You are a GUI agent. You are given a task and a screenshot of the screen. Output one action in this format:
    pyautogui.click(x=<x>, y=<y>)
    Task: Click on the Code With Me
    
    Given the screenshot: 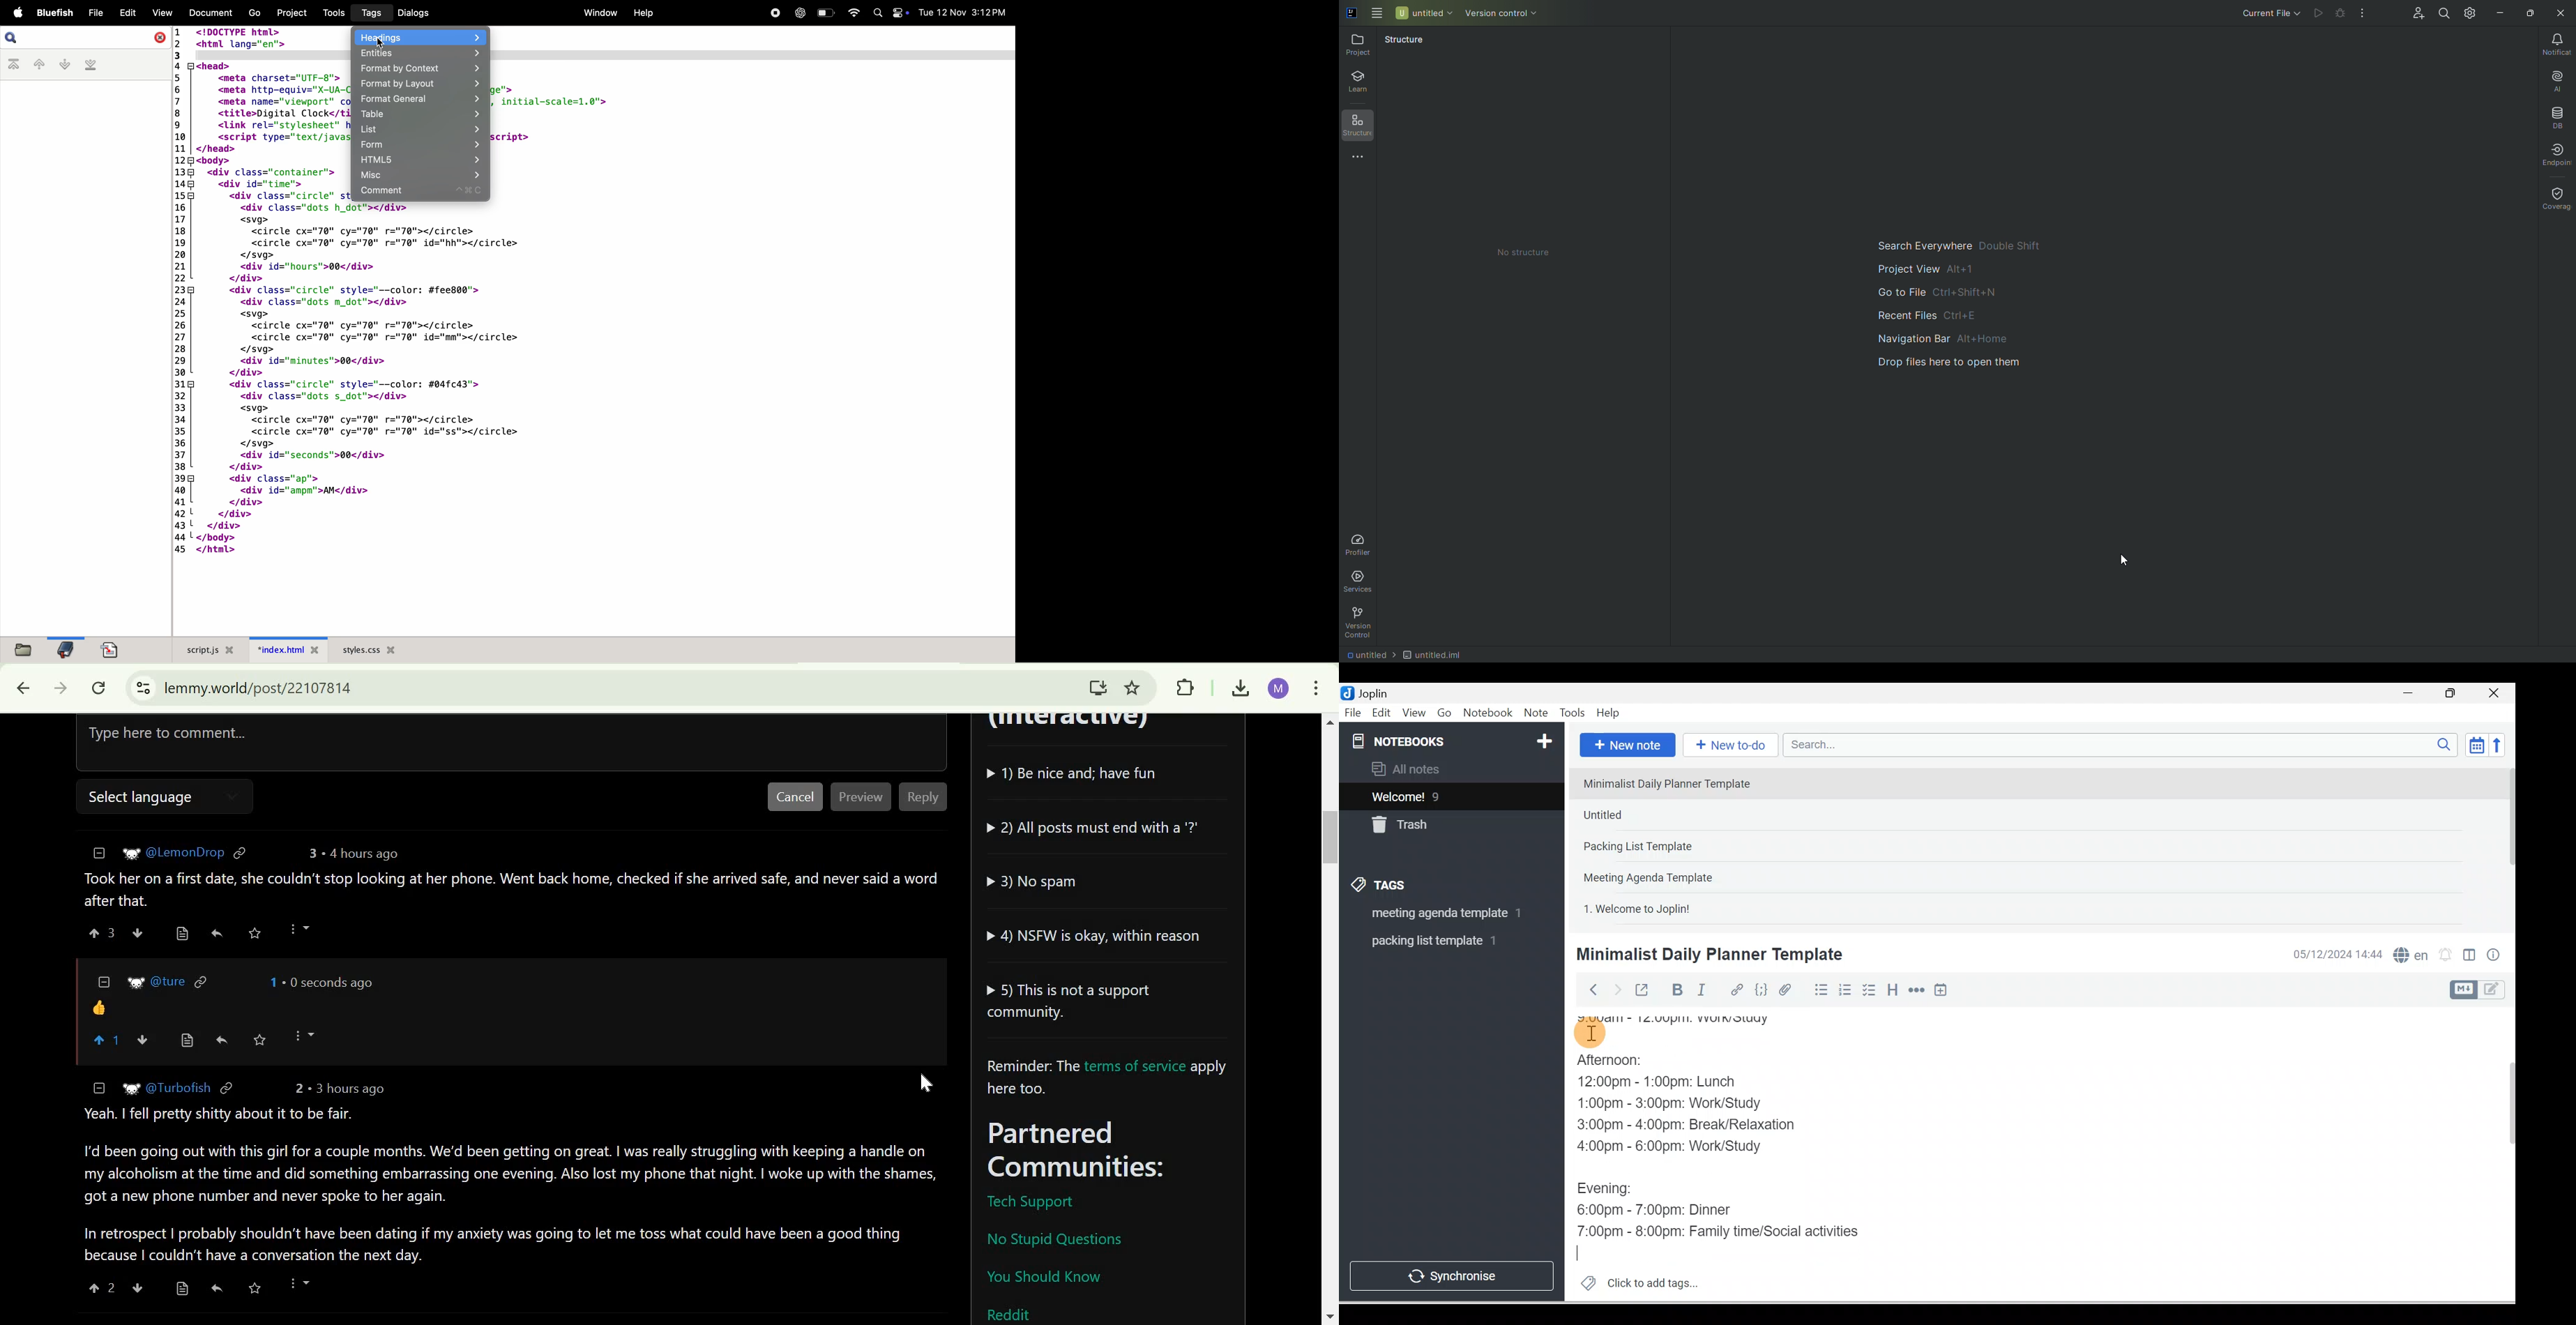 What is the action you would take?
    pyautogui.click(x=2416, y=10)
    